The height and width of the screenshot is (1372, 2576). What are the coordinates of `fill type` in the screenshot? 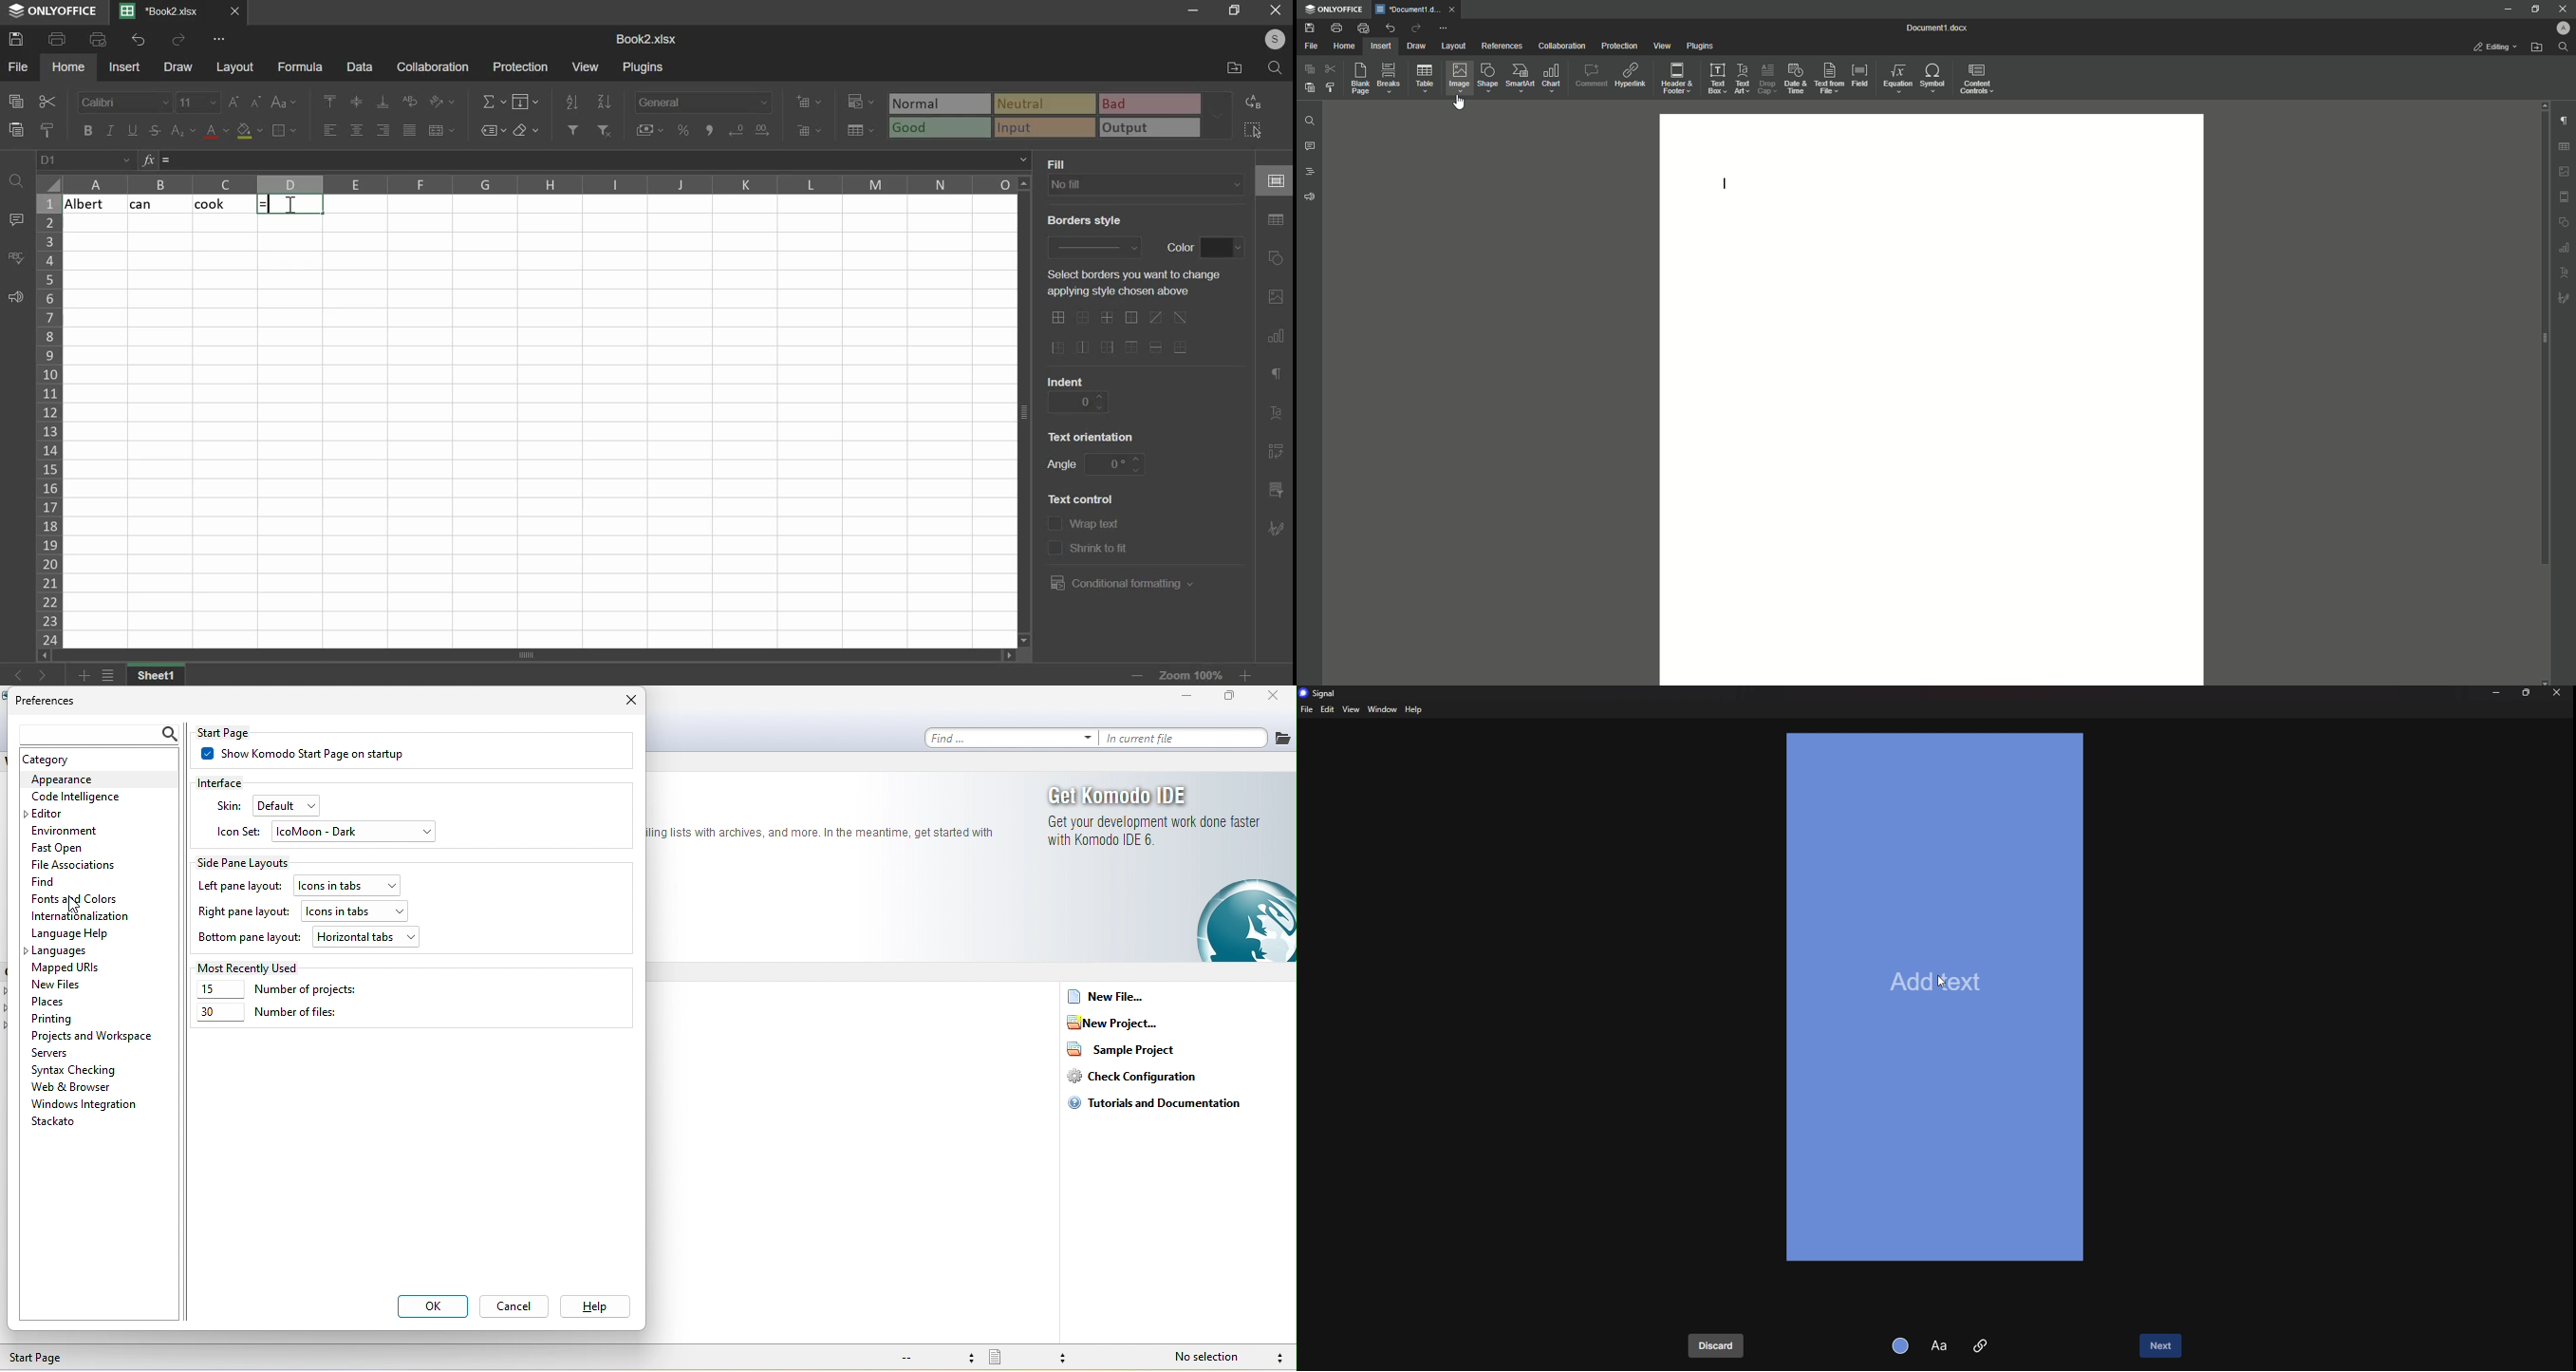 It's located at (1146, 185).